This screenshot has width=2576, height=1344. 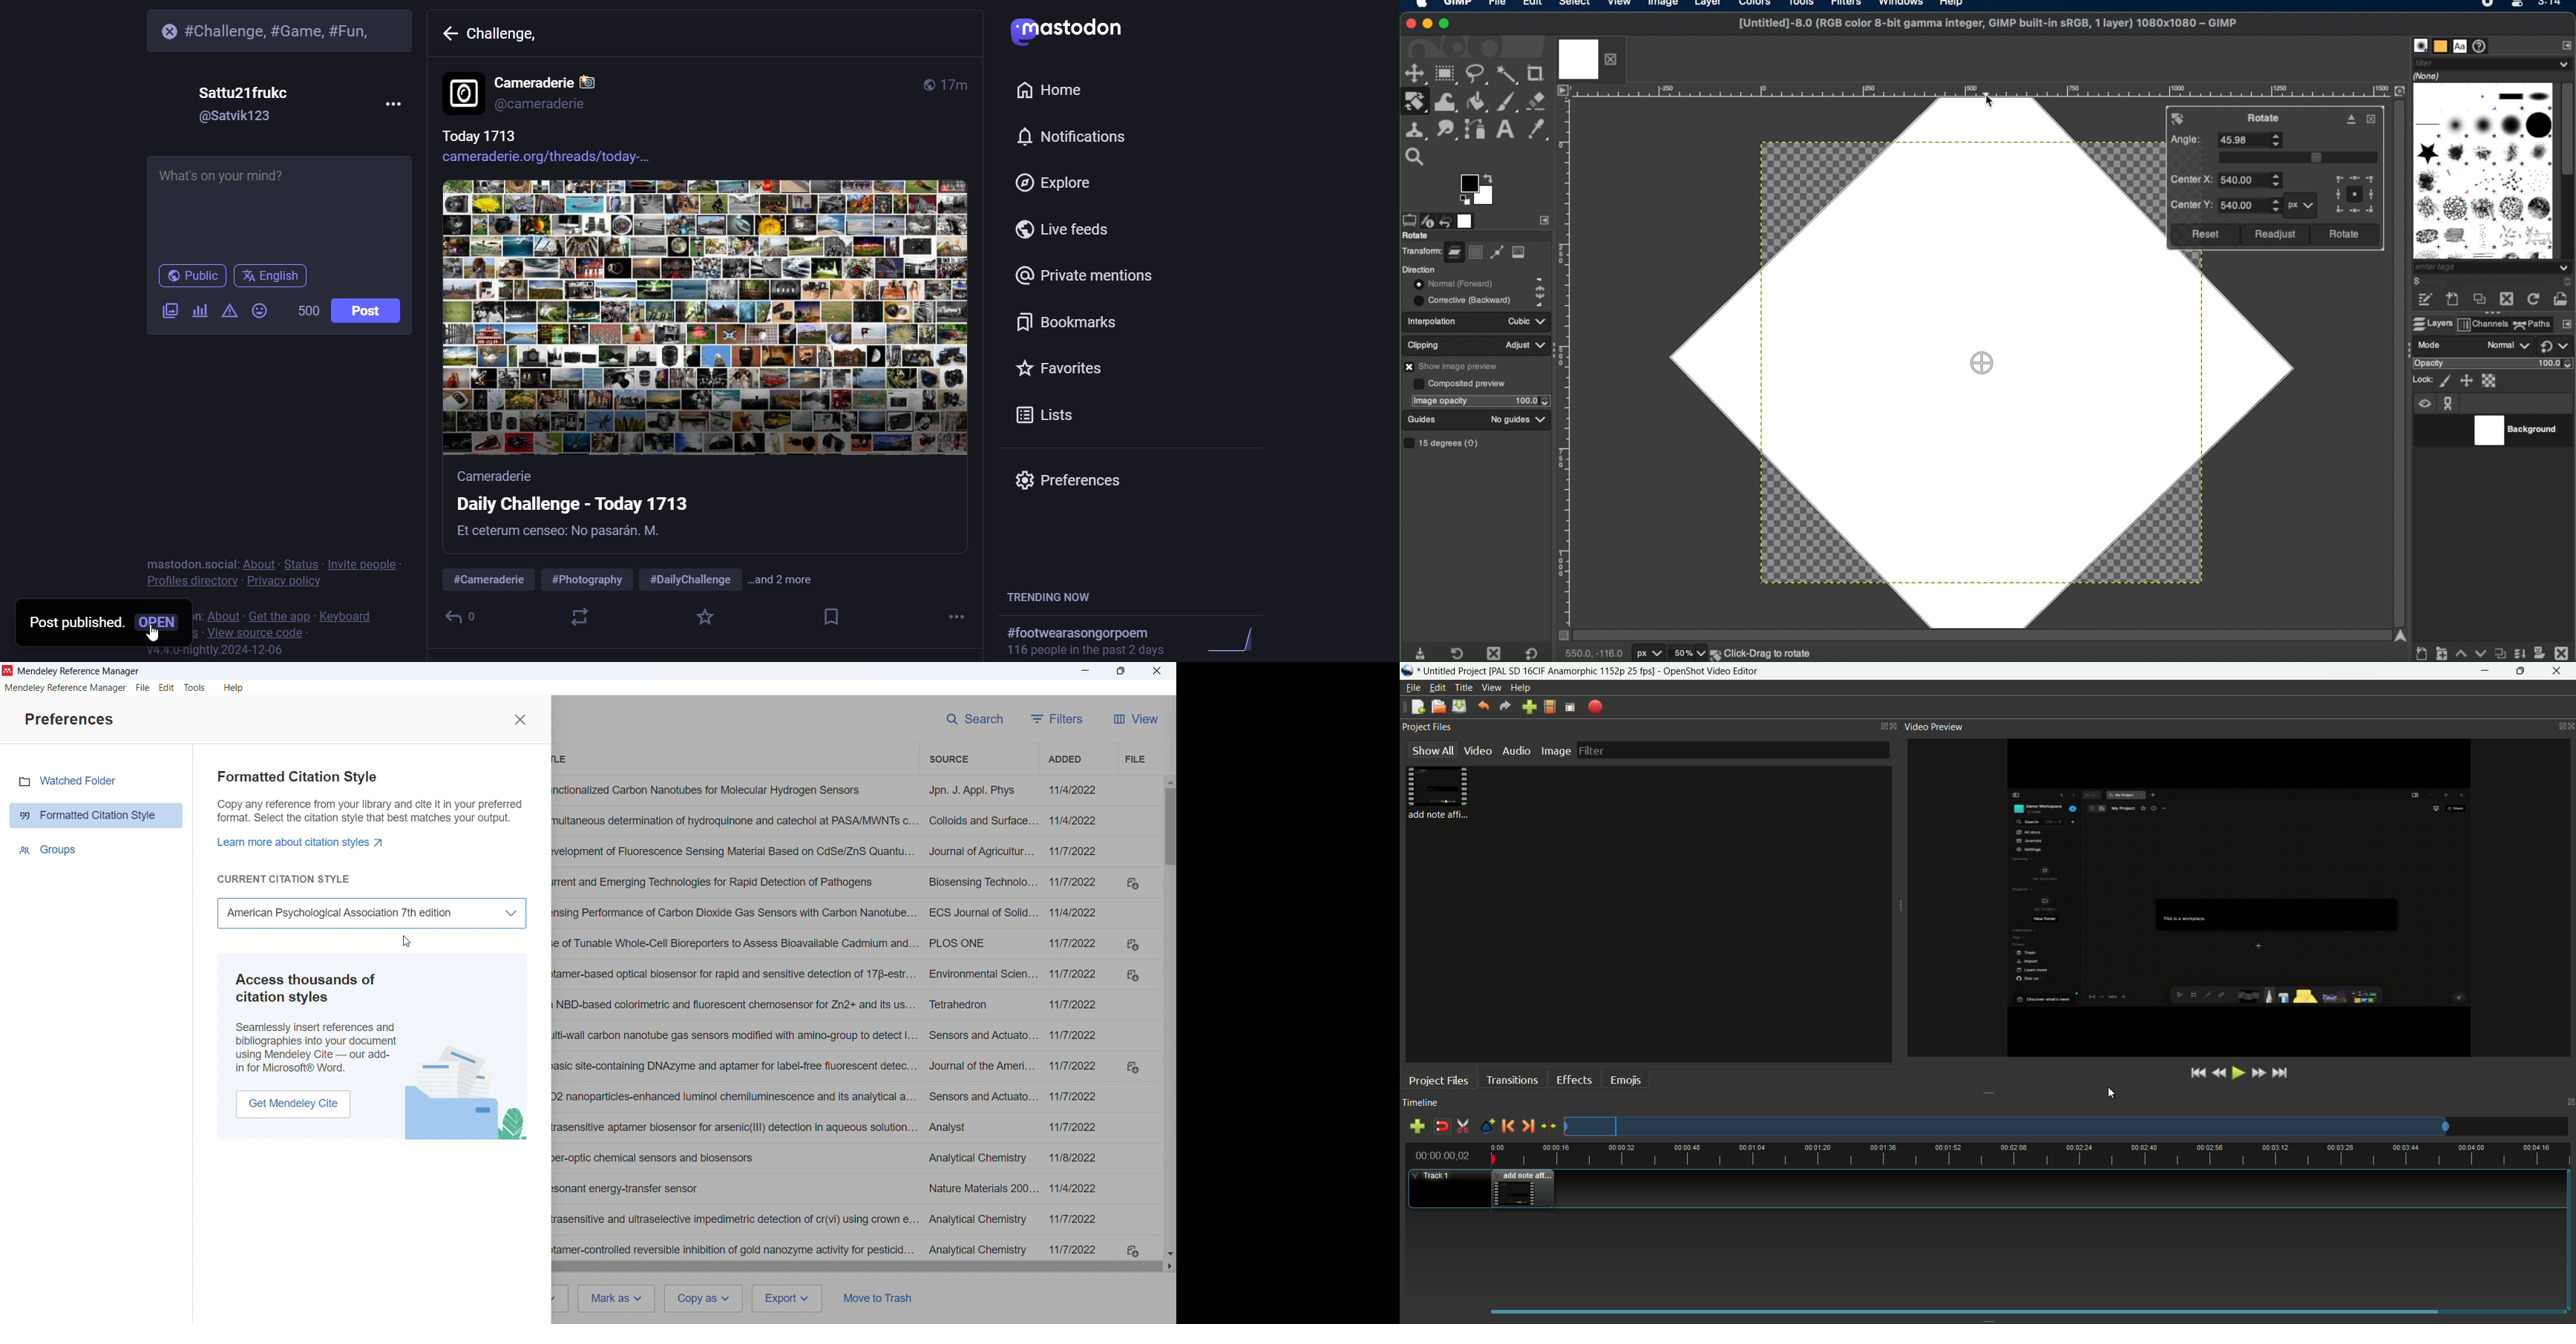 I want to click on notification, so click(x=1067, y=137).